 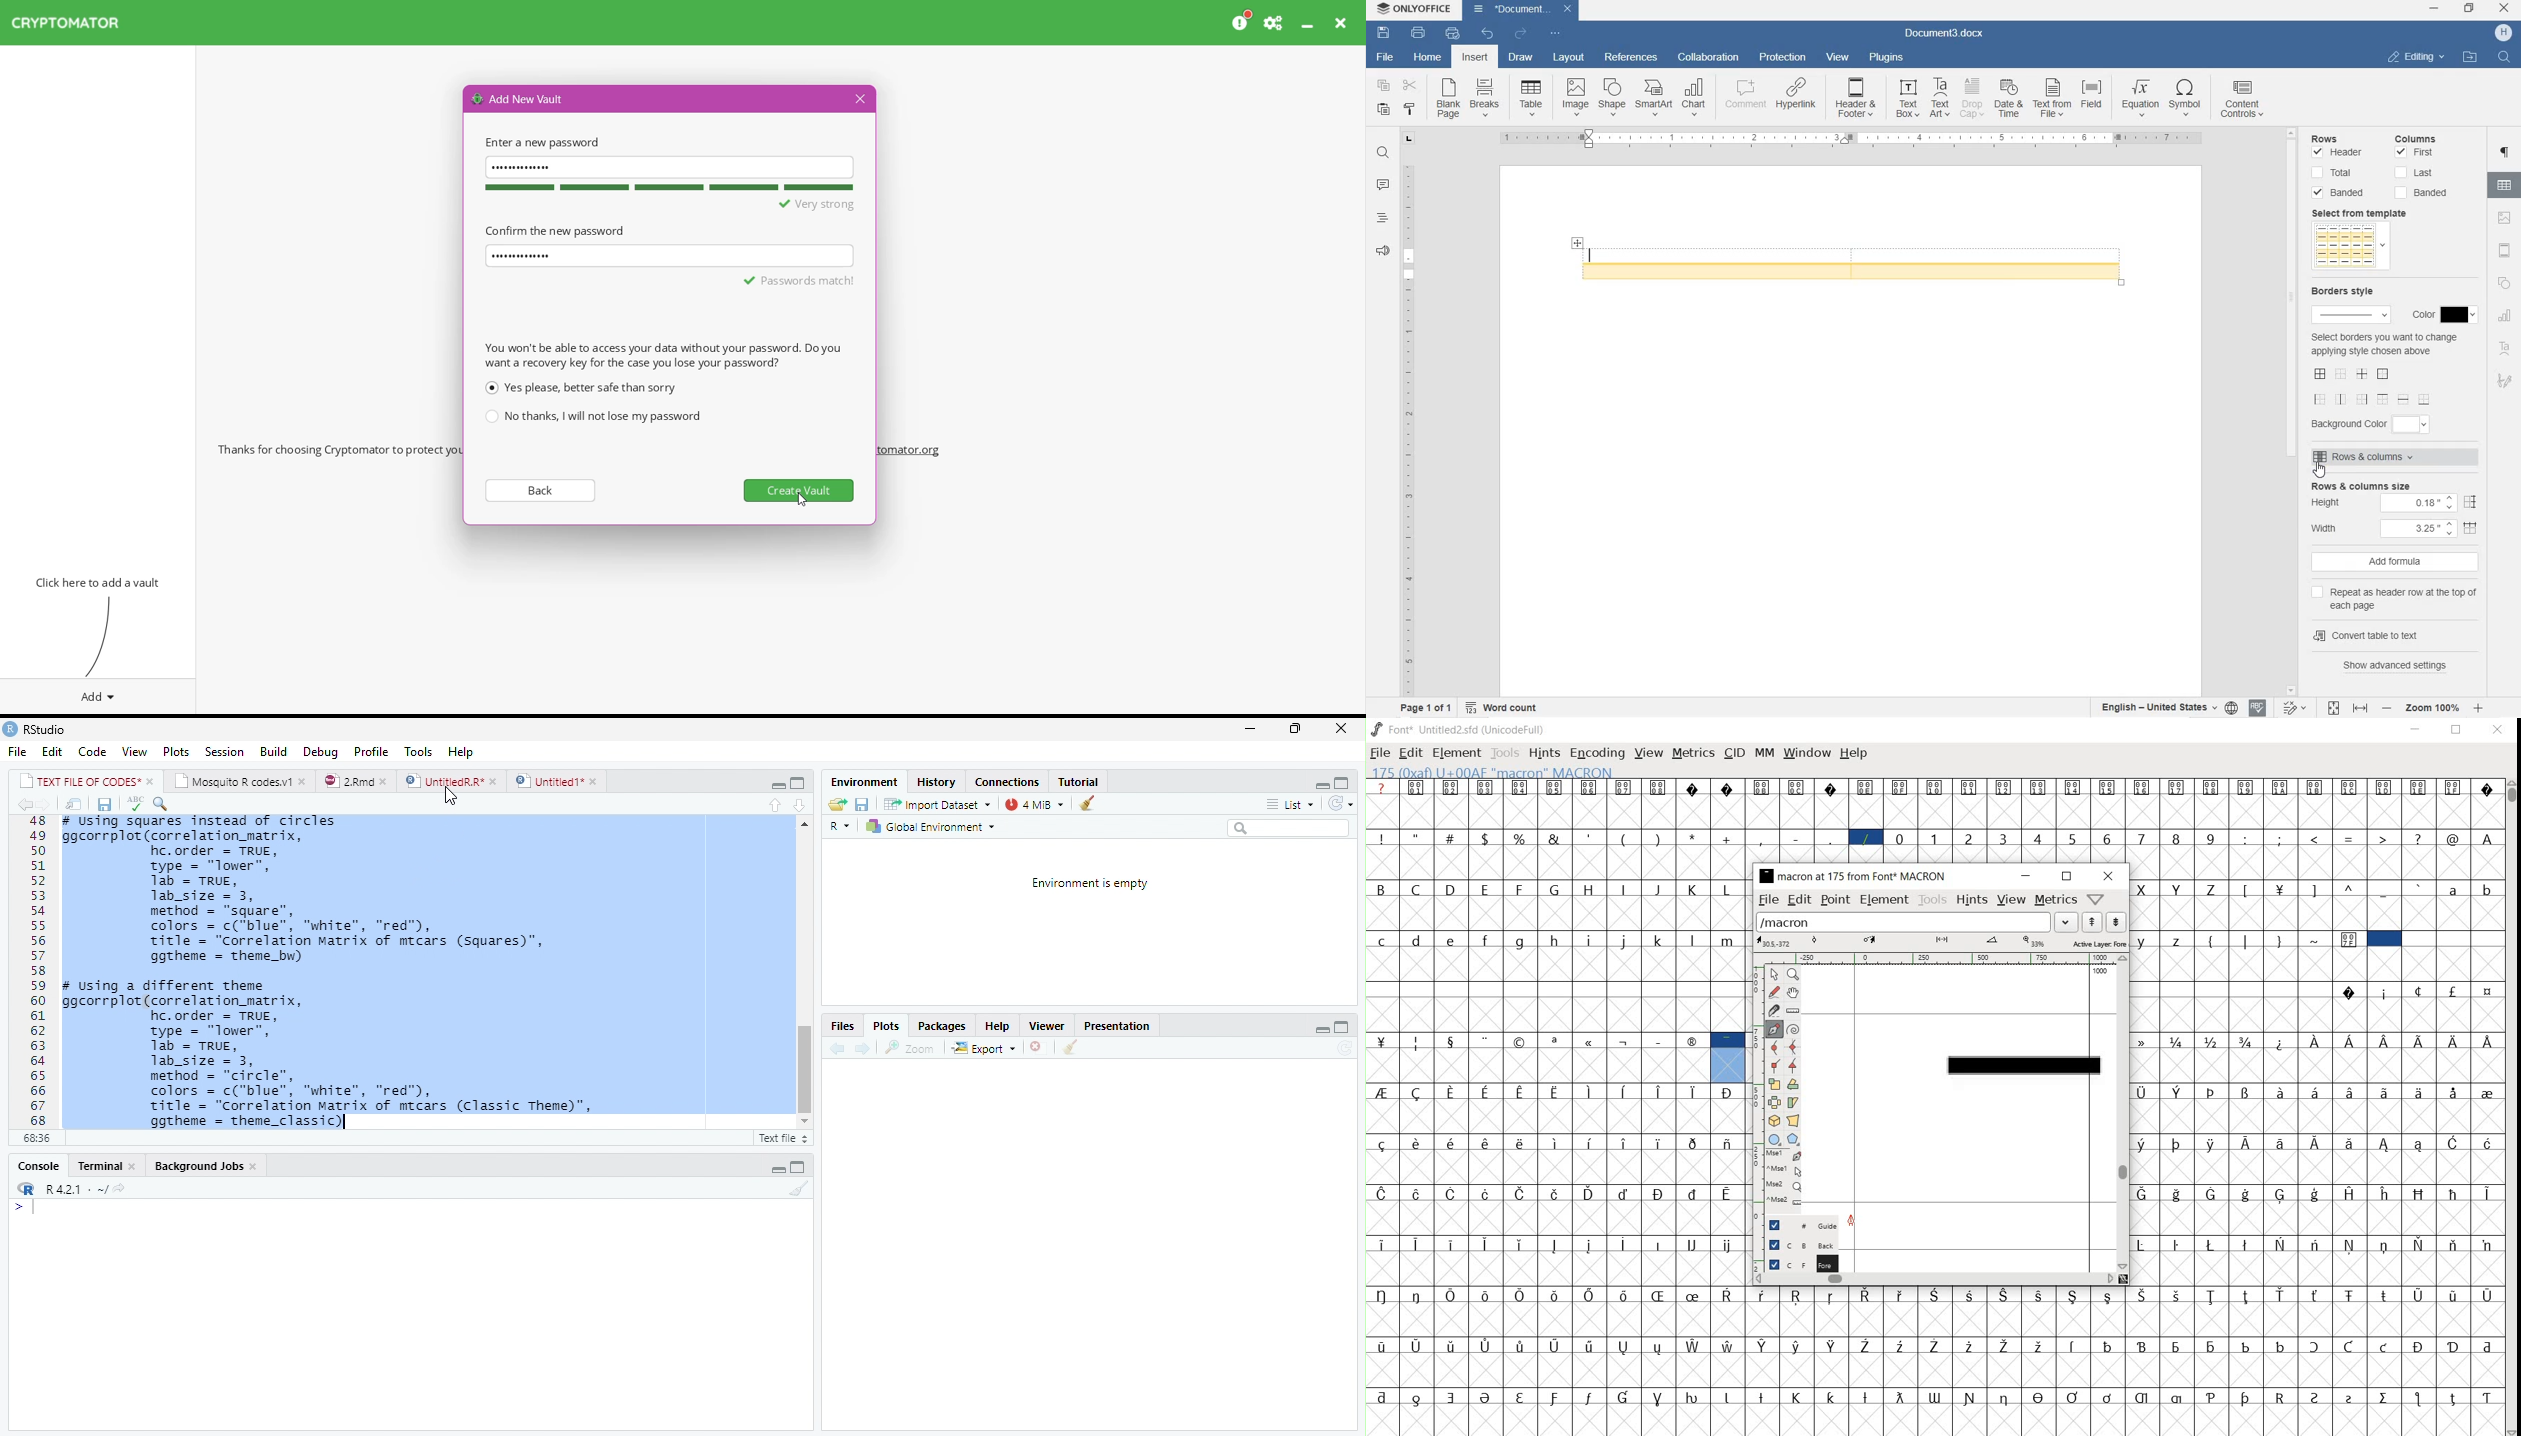 What do you see at coordinates (1729, 838) in the screenshot?
I see `+` at bounding box center [1729, 838].